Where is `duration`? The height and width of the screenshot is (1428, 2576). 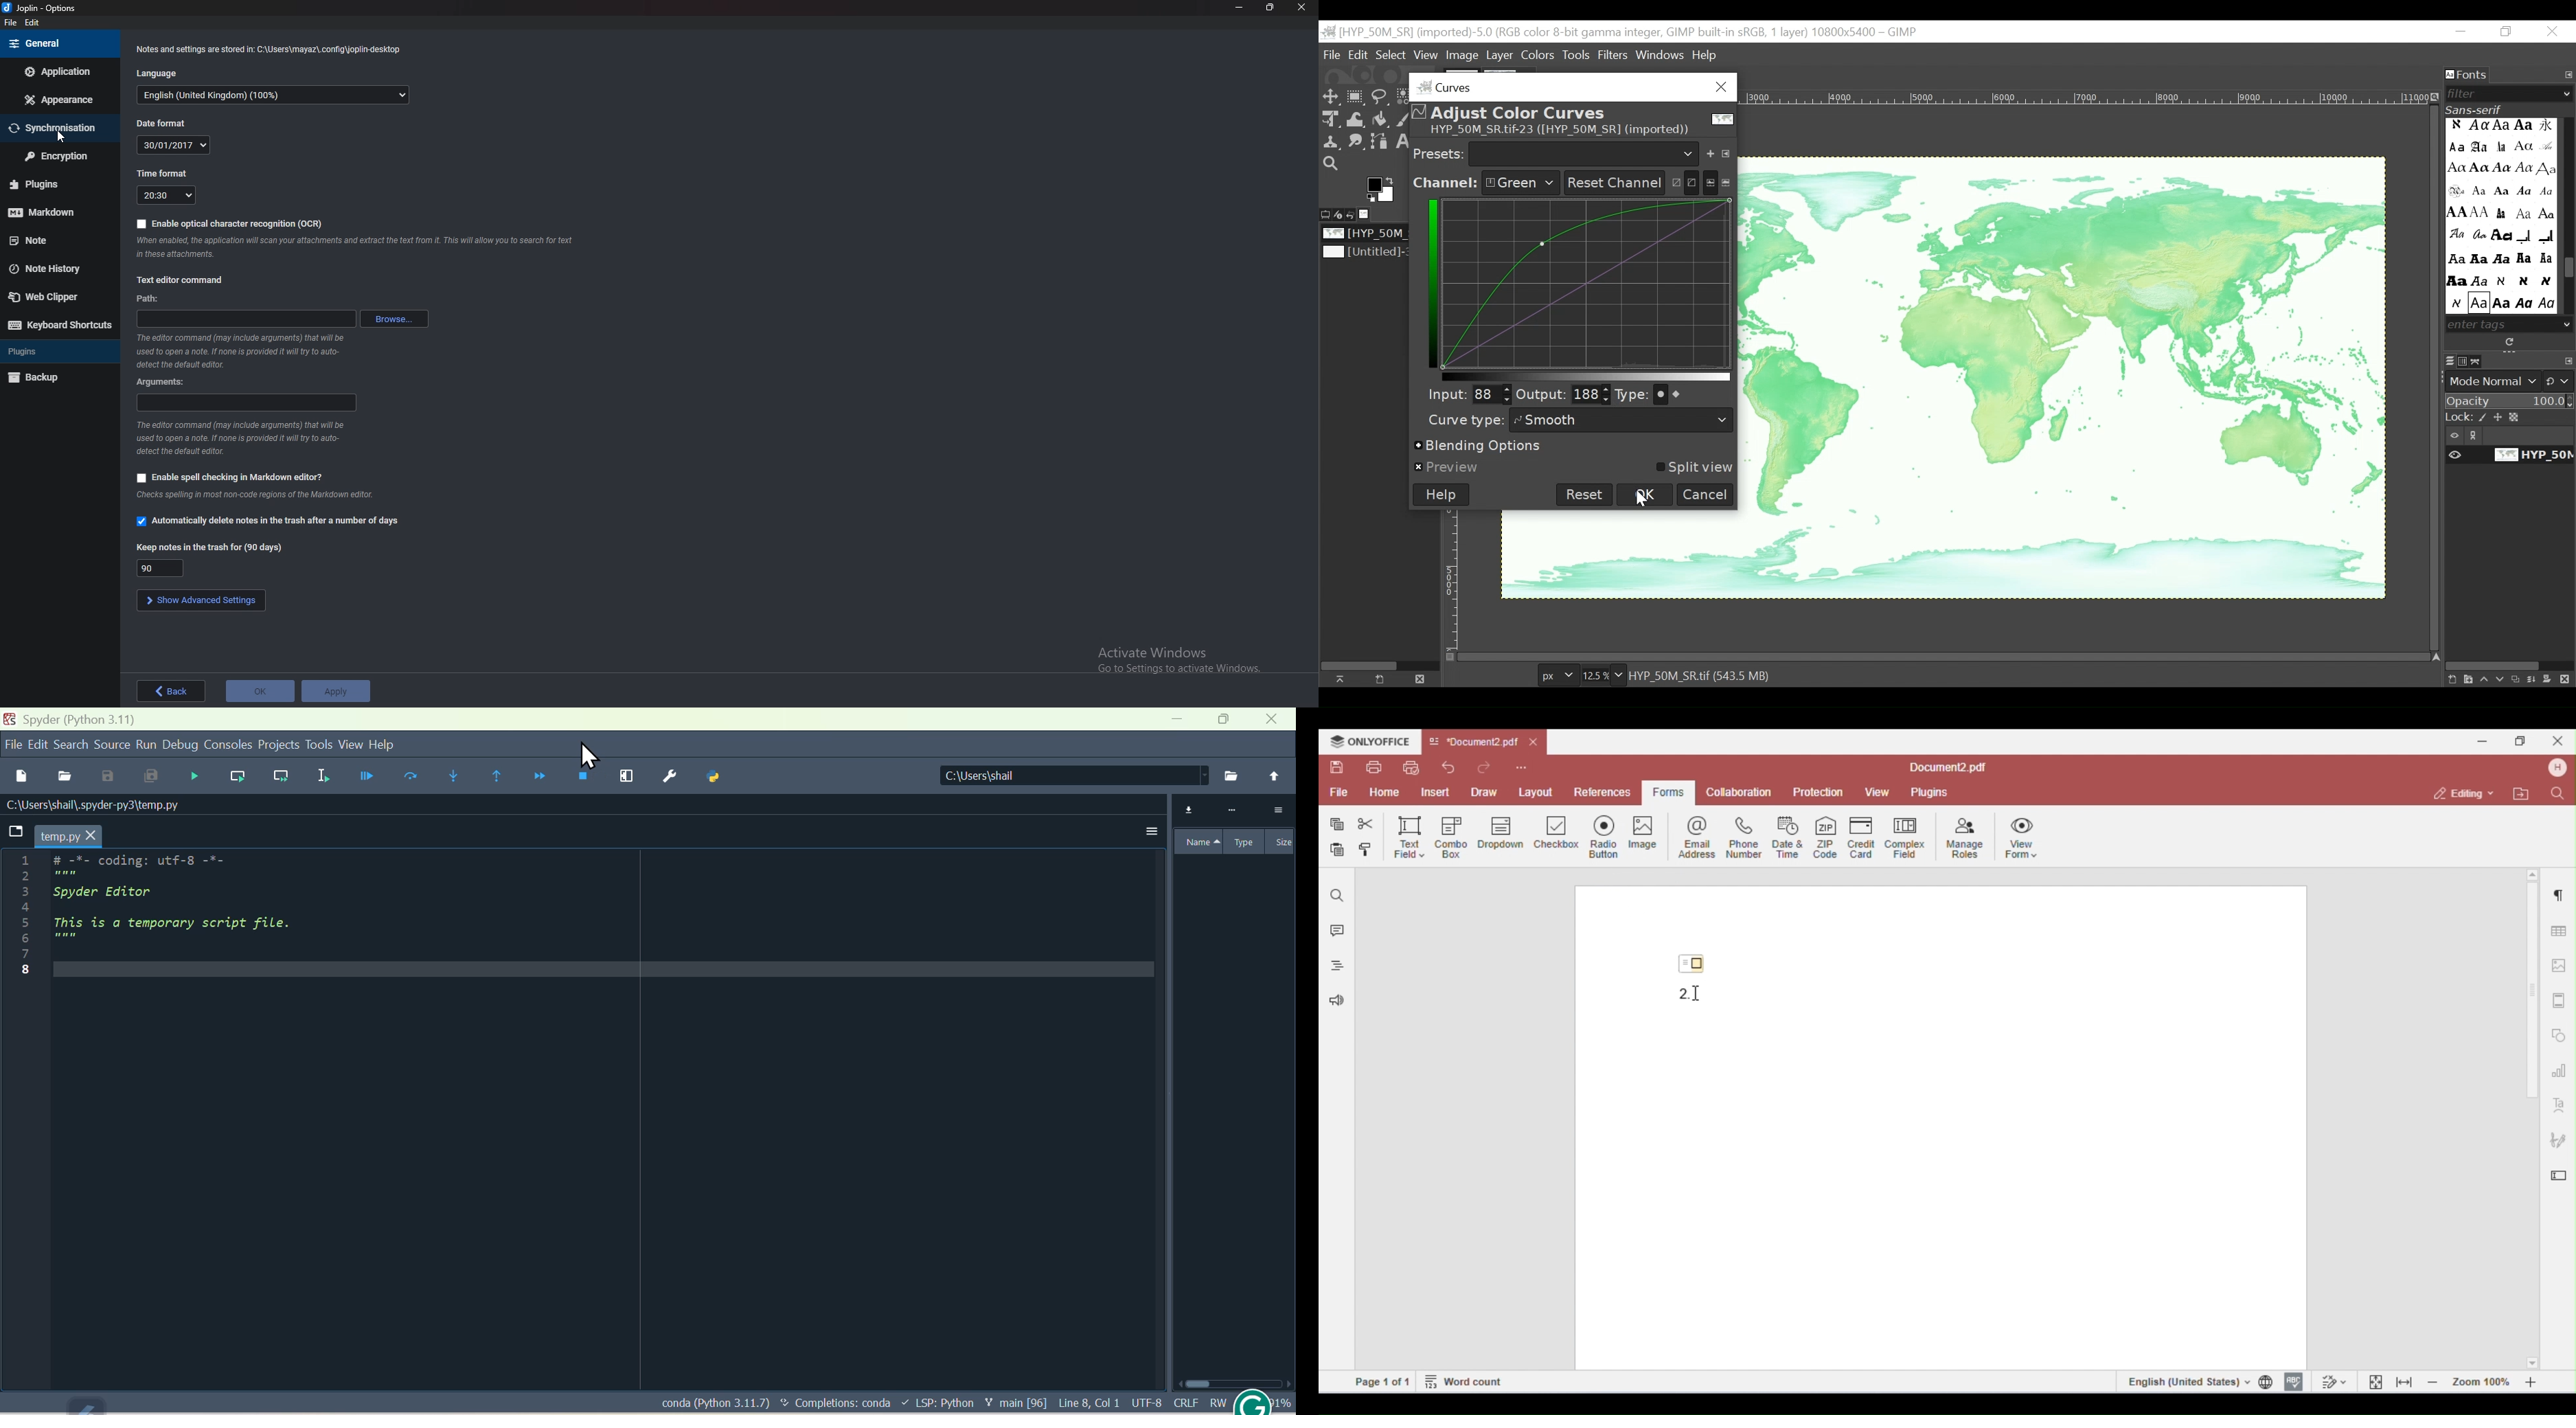
duration is located at coordinates (161, 568).